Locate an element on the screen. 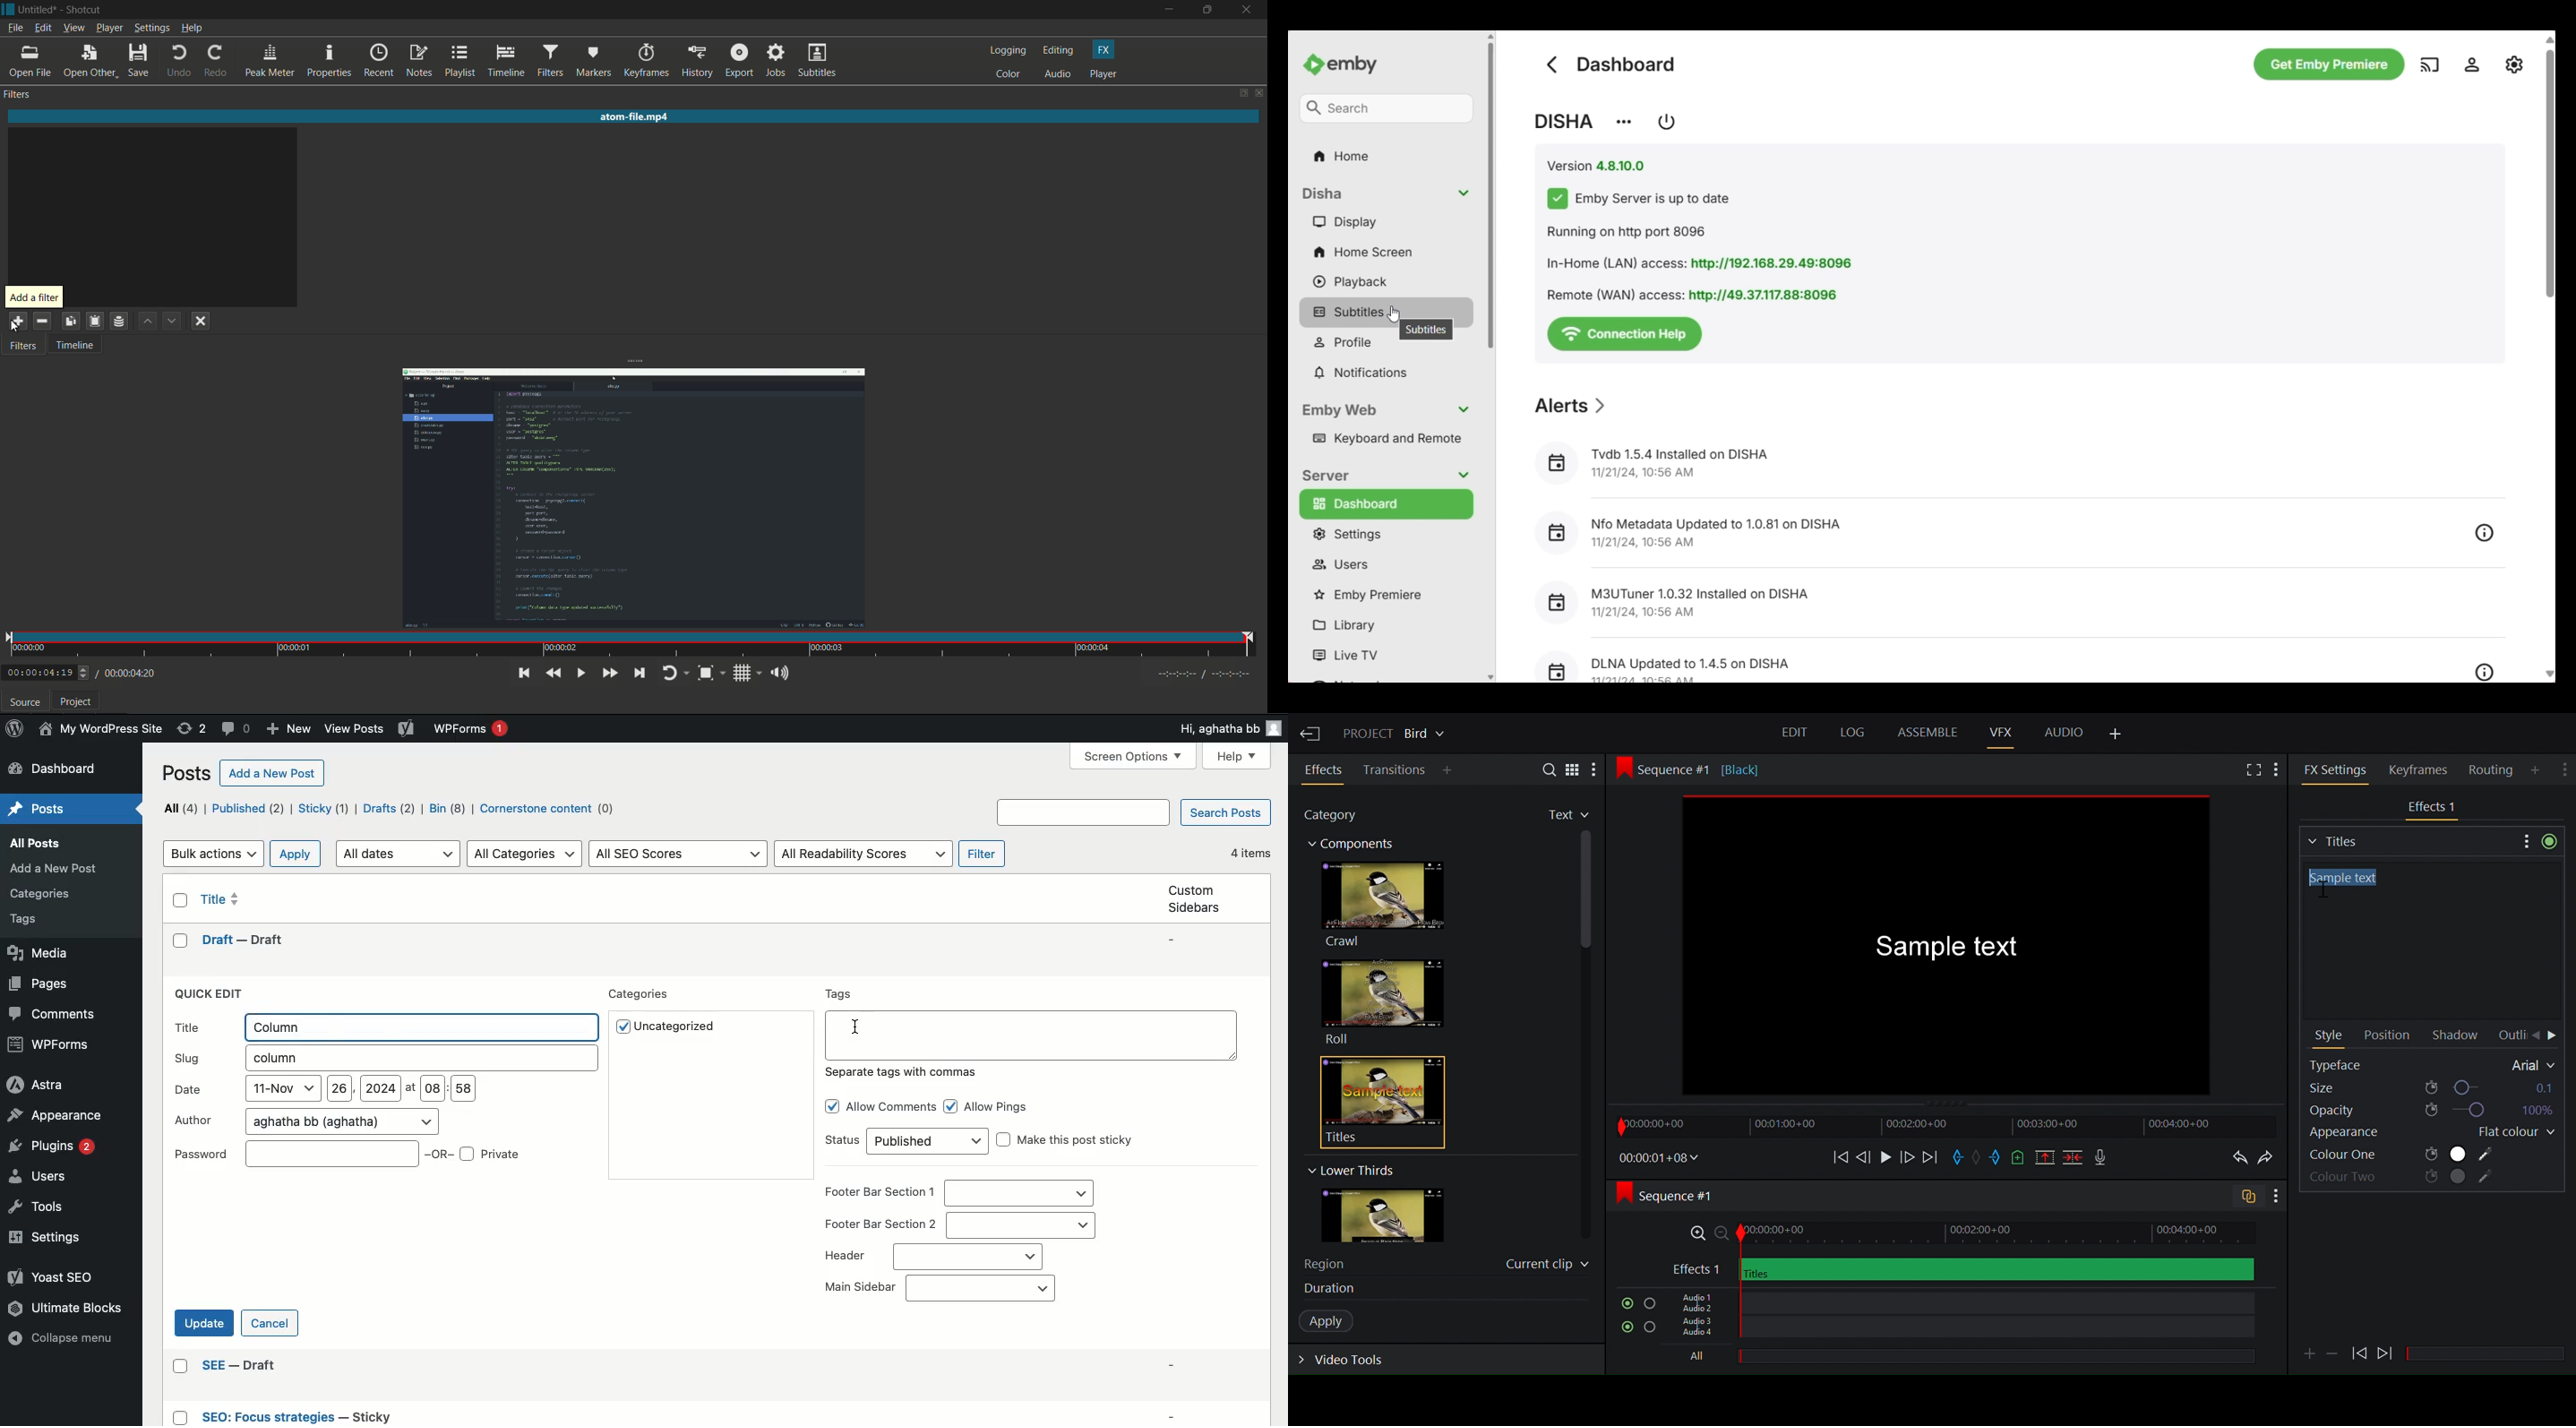 This screenshot has width=2576, height=1428. All readability scores is located at coordinates (863, 853).